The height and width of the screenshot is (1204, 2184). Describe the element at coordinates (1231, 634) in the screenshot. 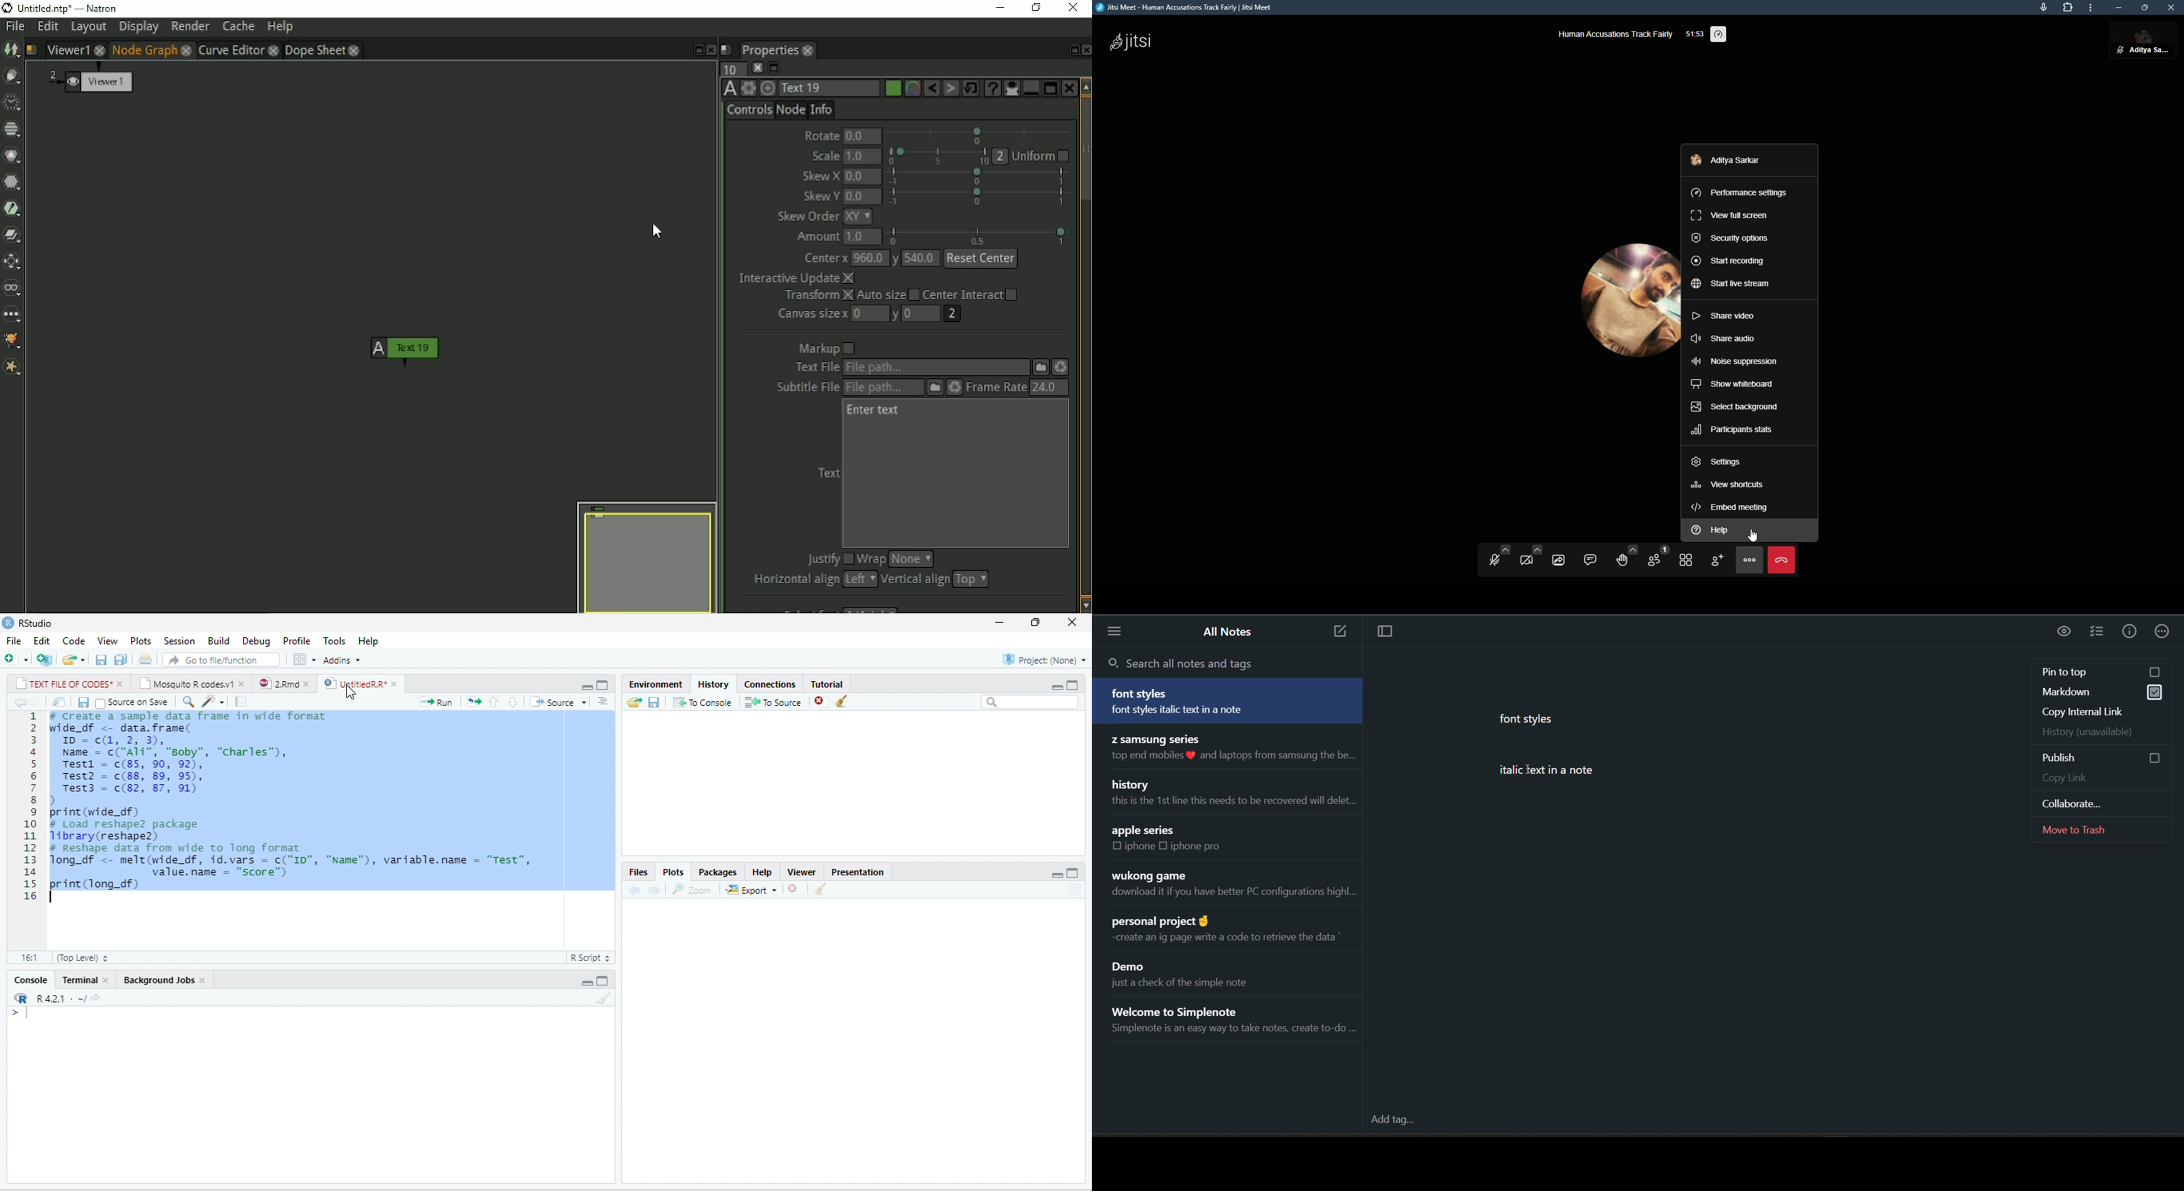

I see `all notes` at that location.